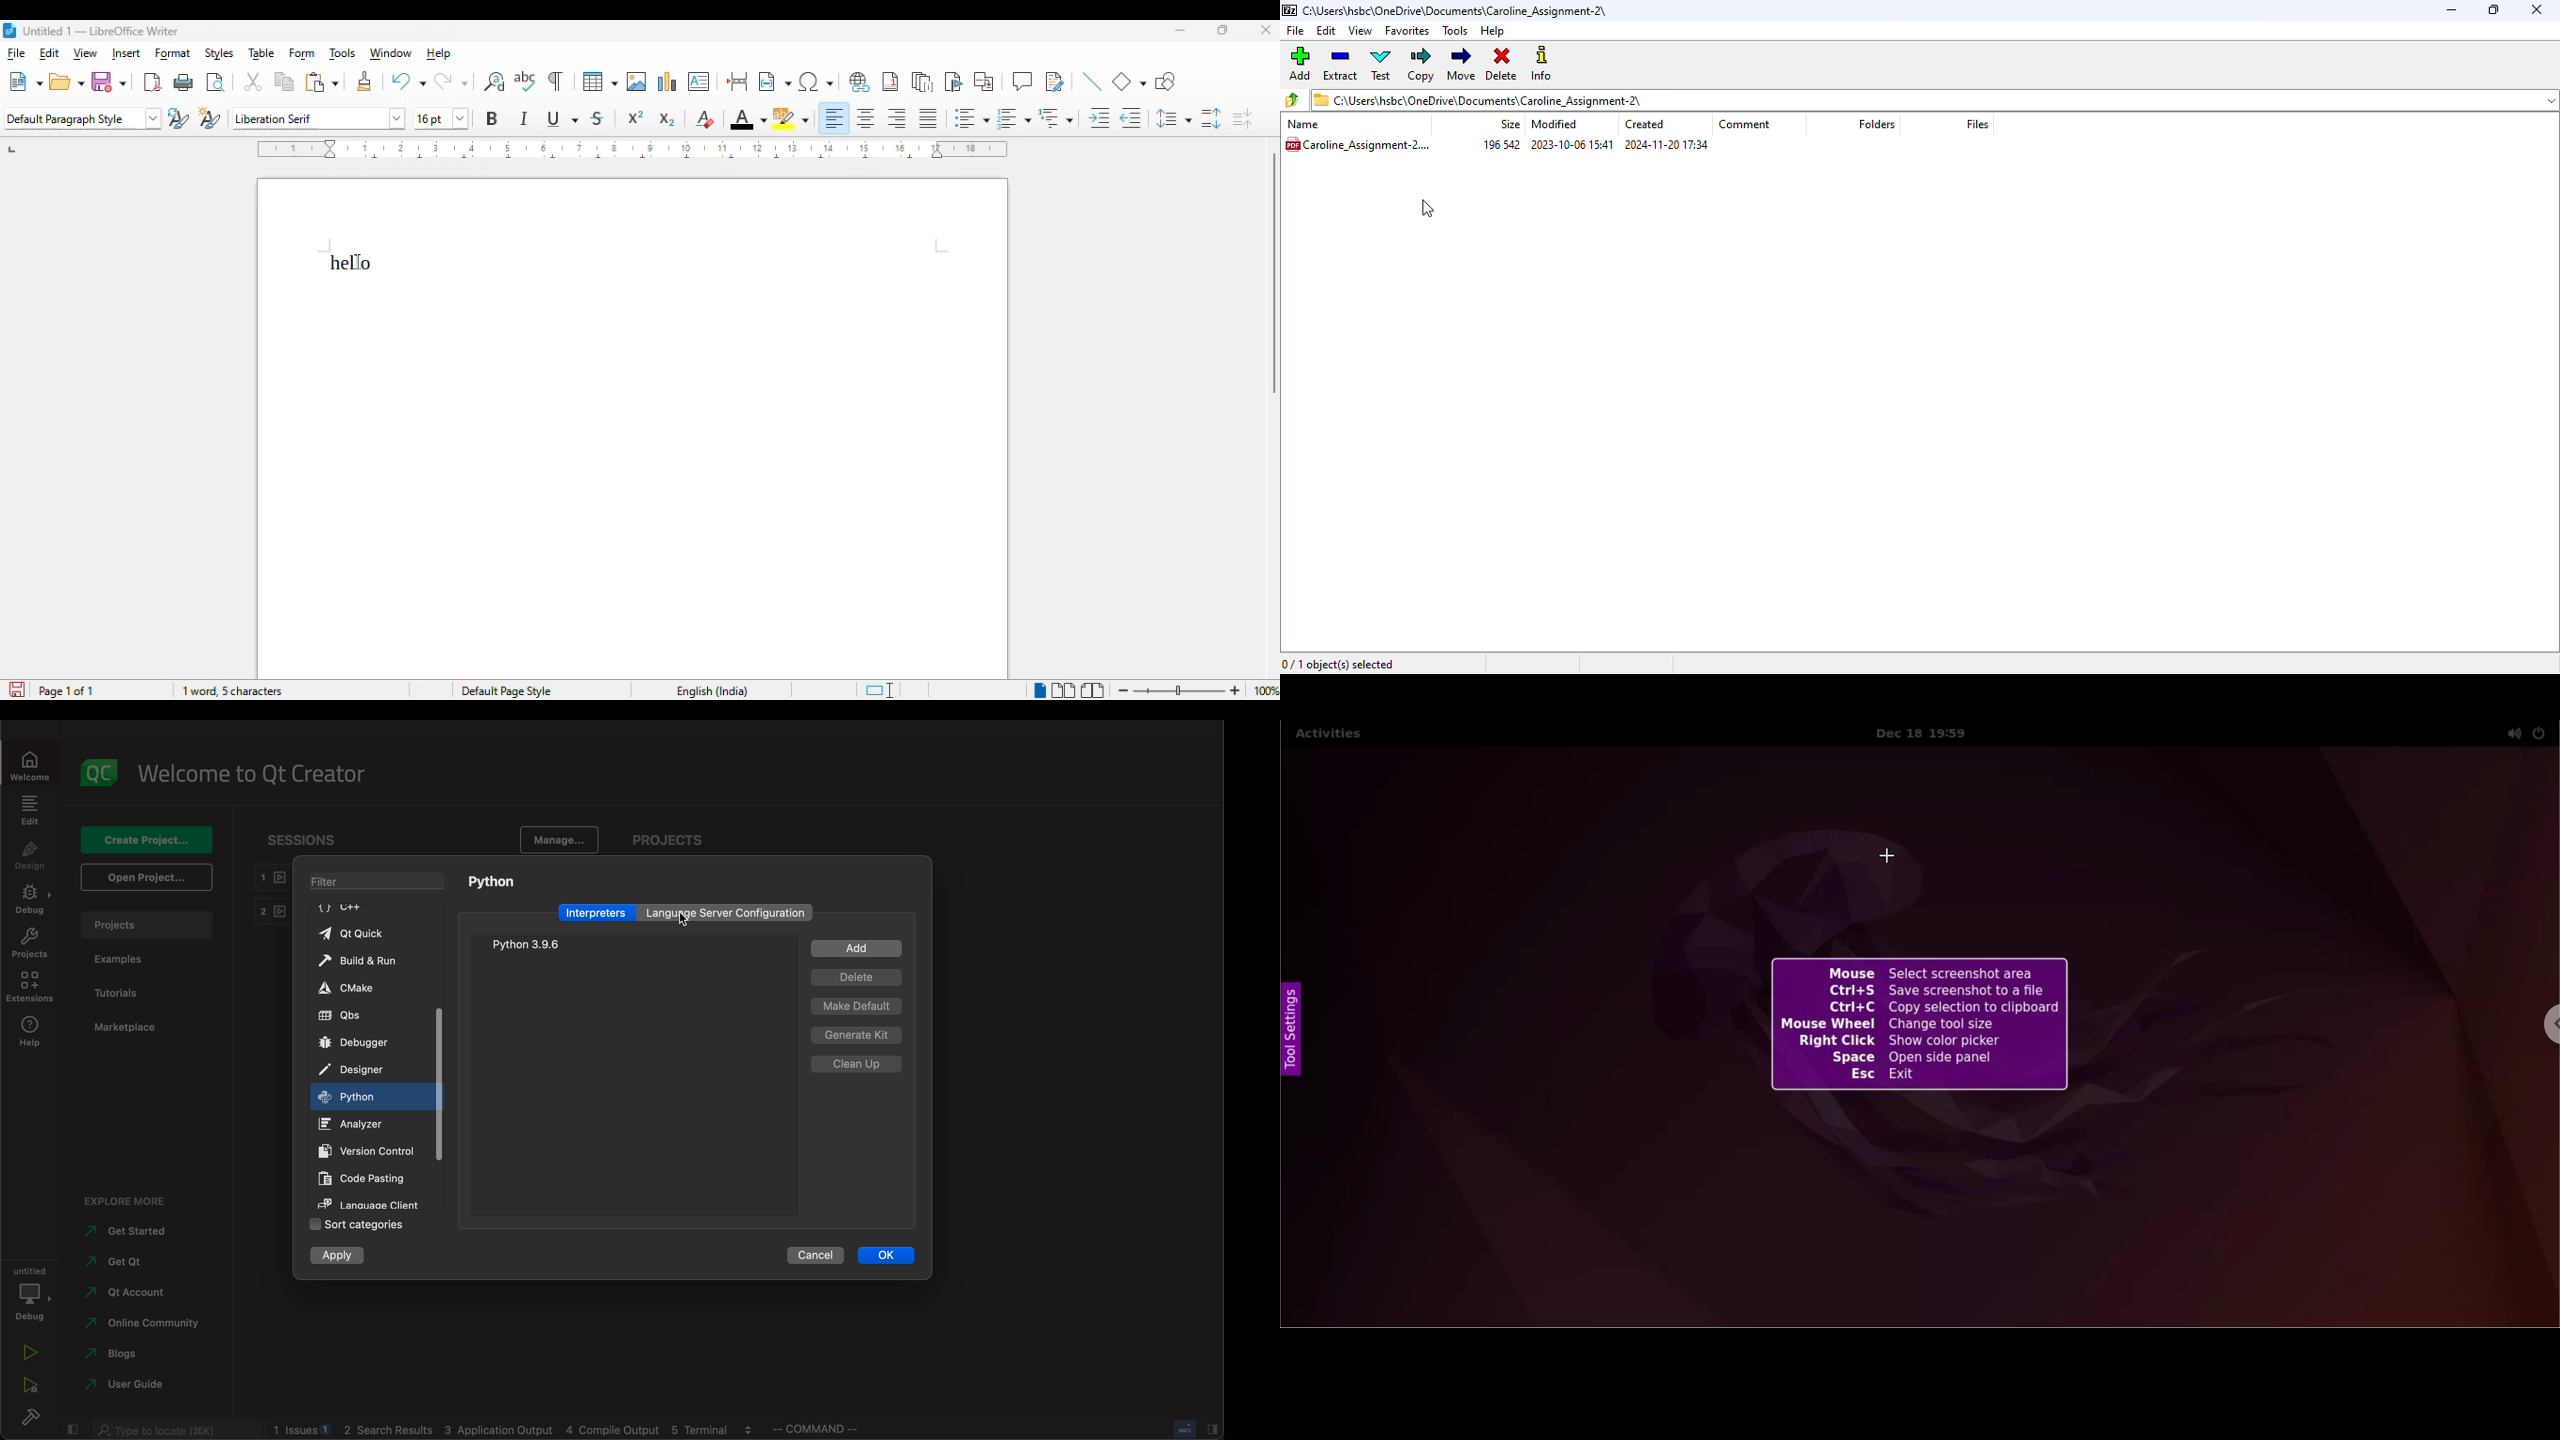  What do you see at coordinates (146, 925) in the screenshot?
I see `projects` at bounding box center [146, 925].